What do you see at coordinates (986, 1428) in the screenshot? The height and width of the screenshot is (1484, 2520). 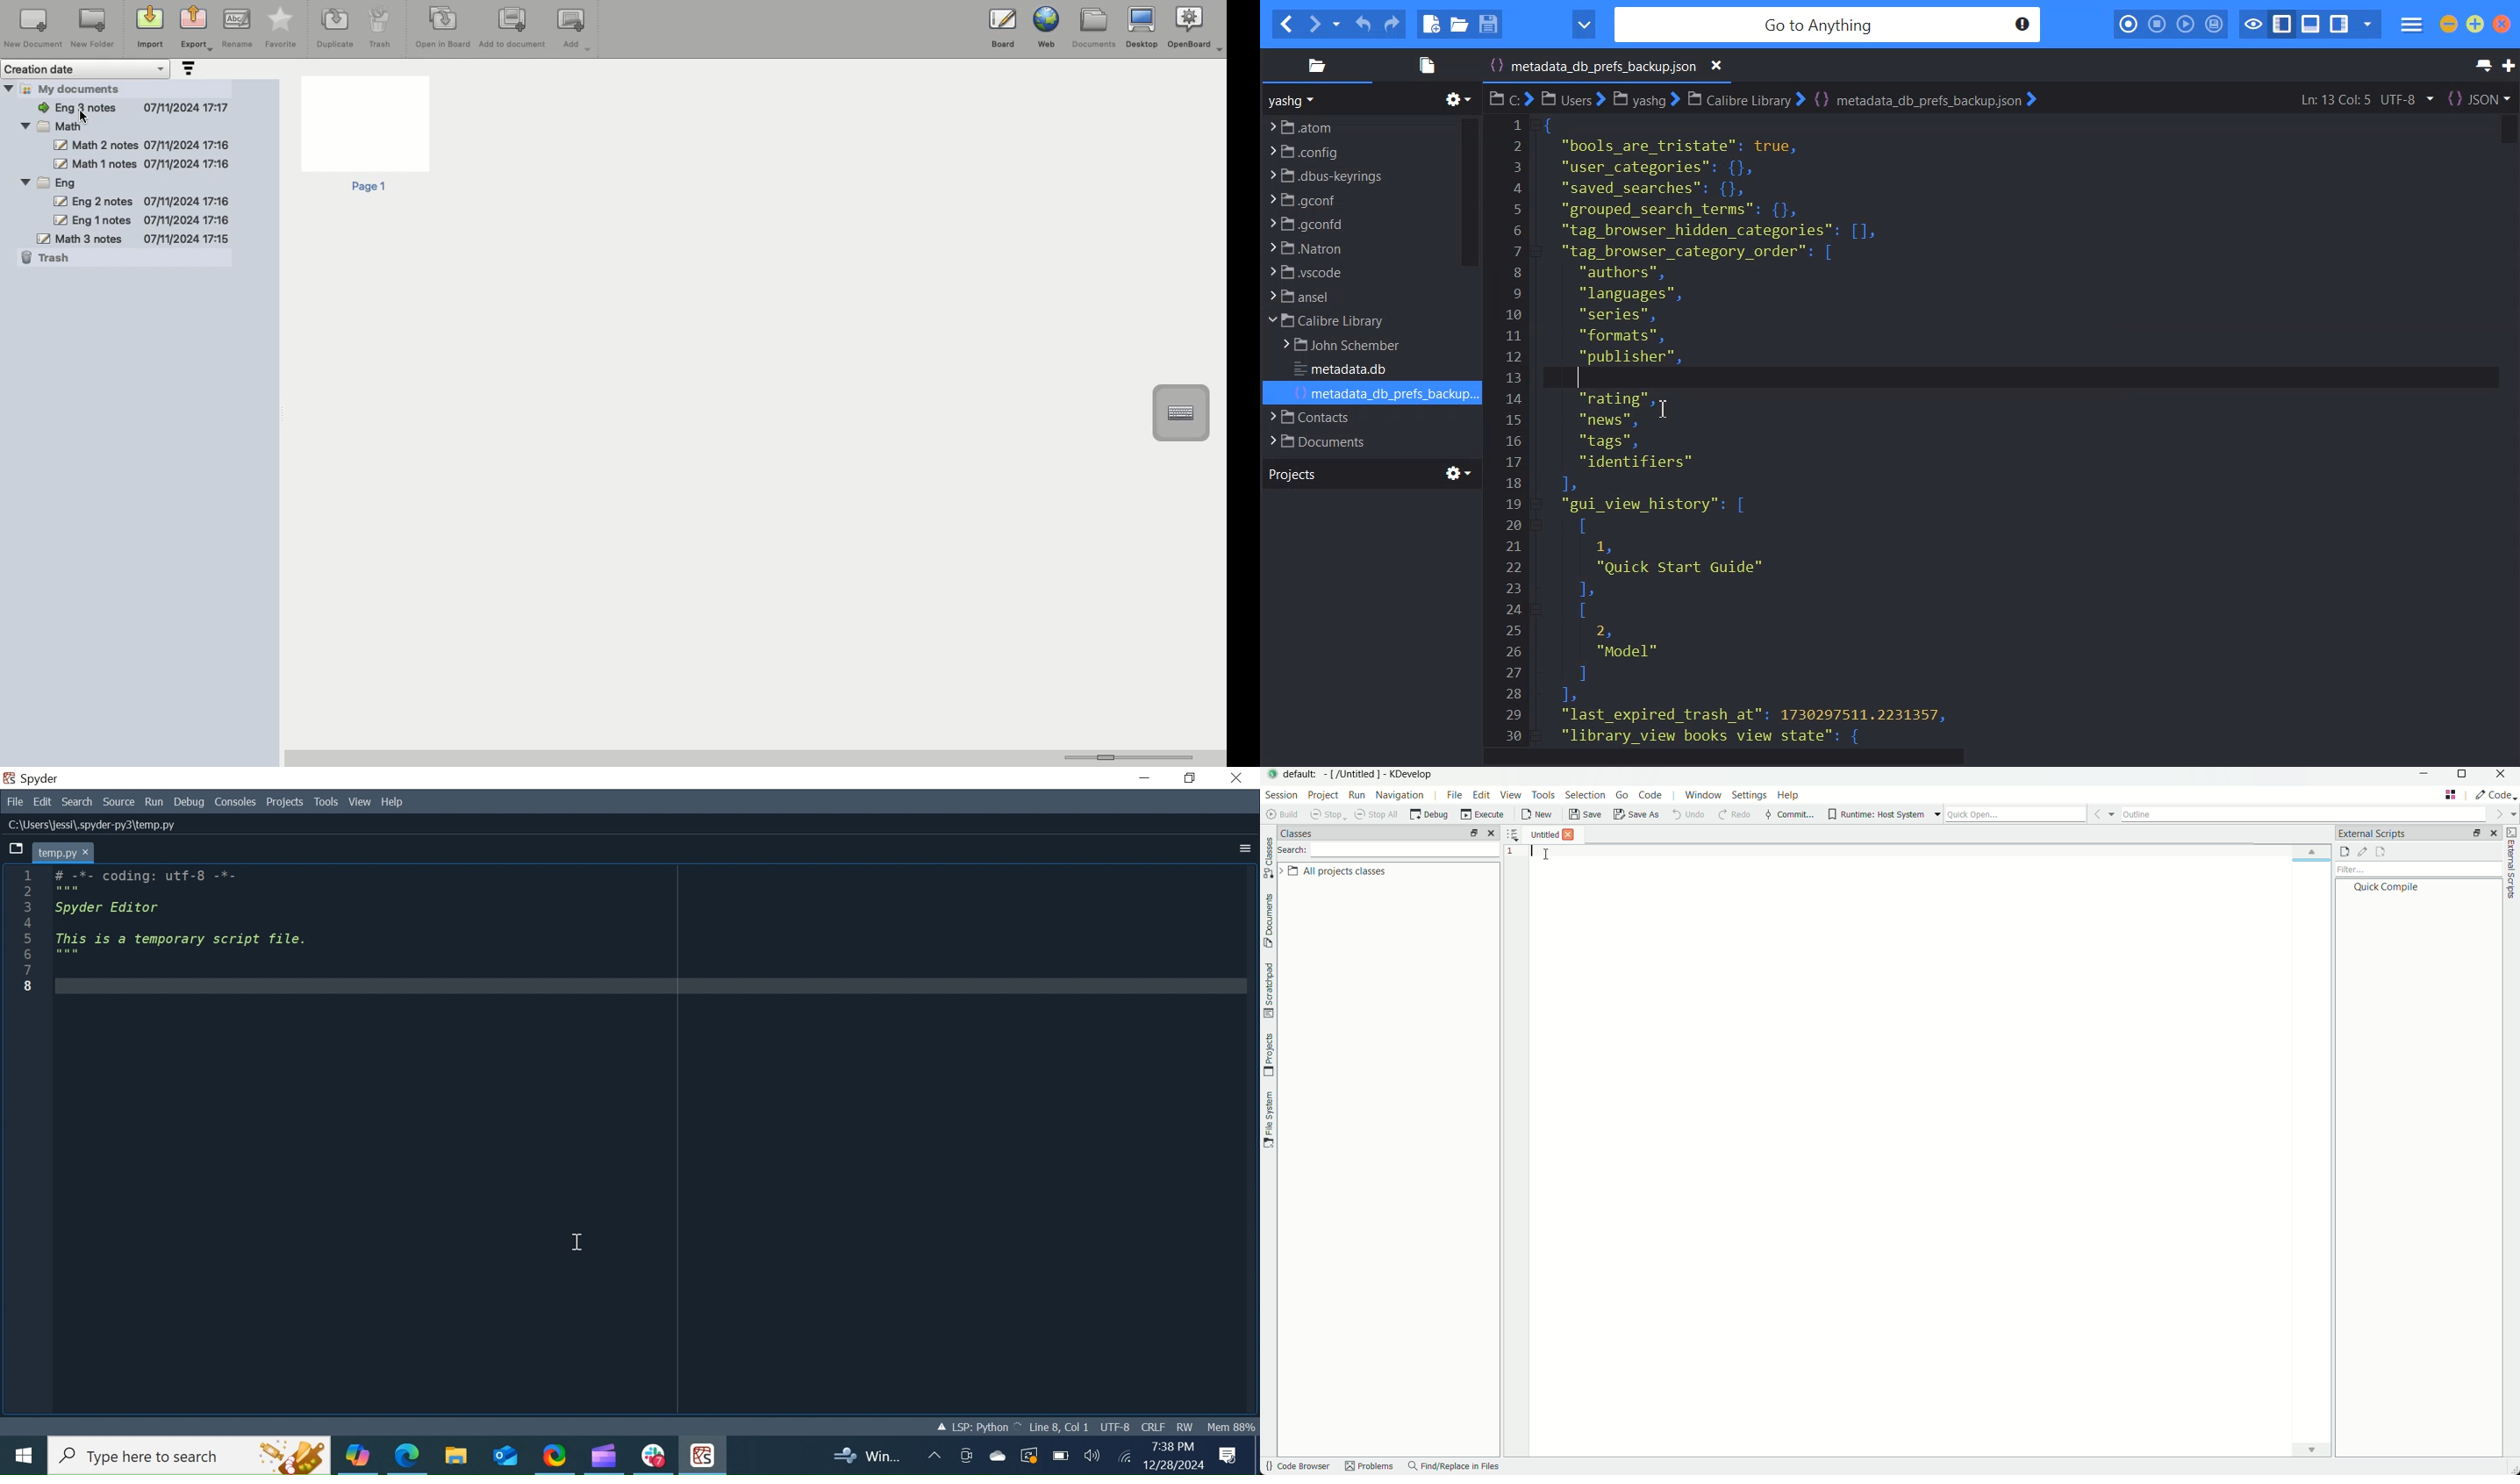 I see `Language` at bounding box center [986, 1428].